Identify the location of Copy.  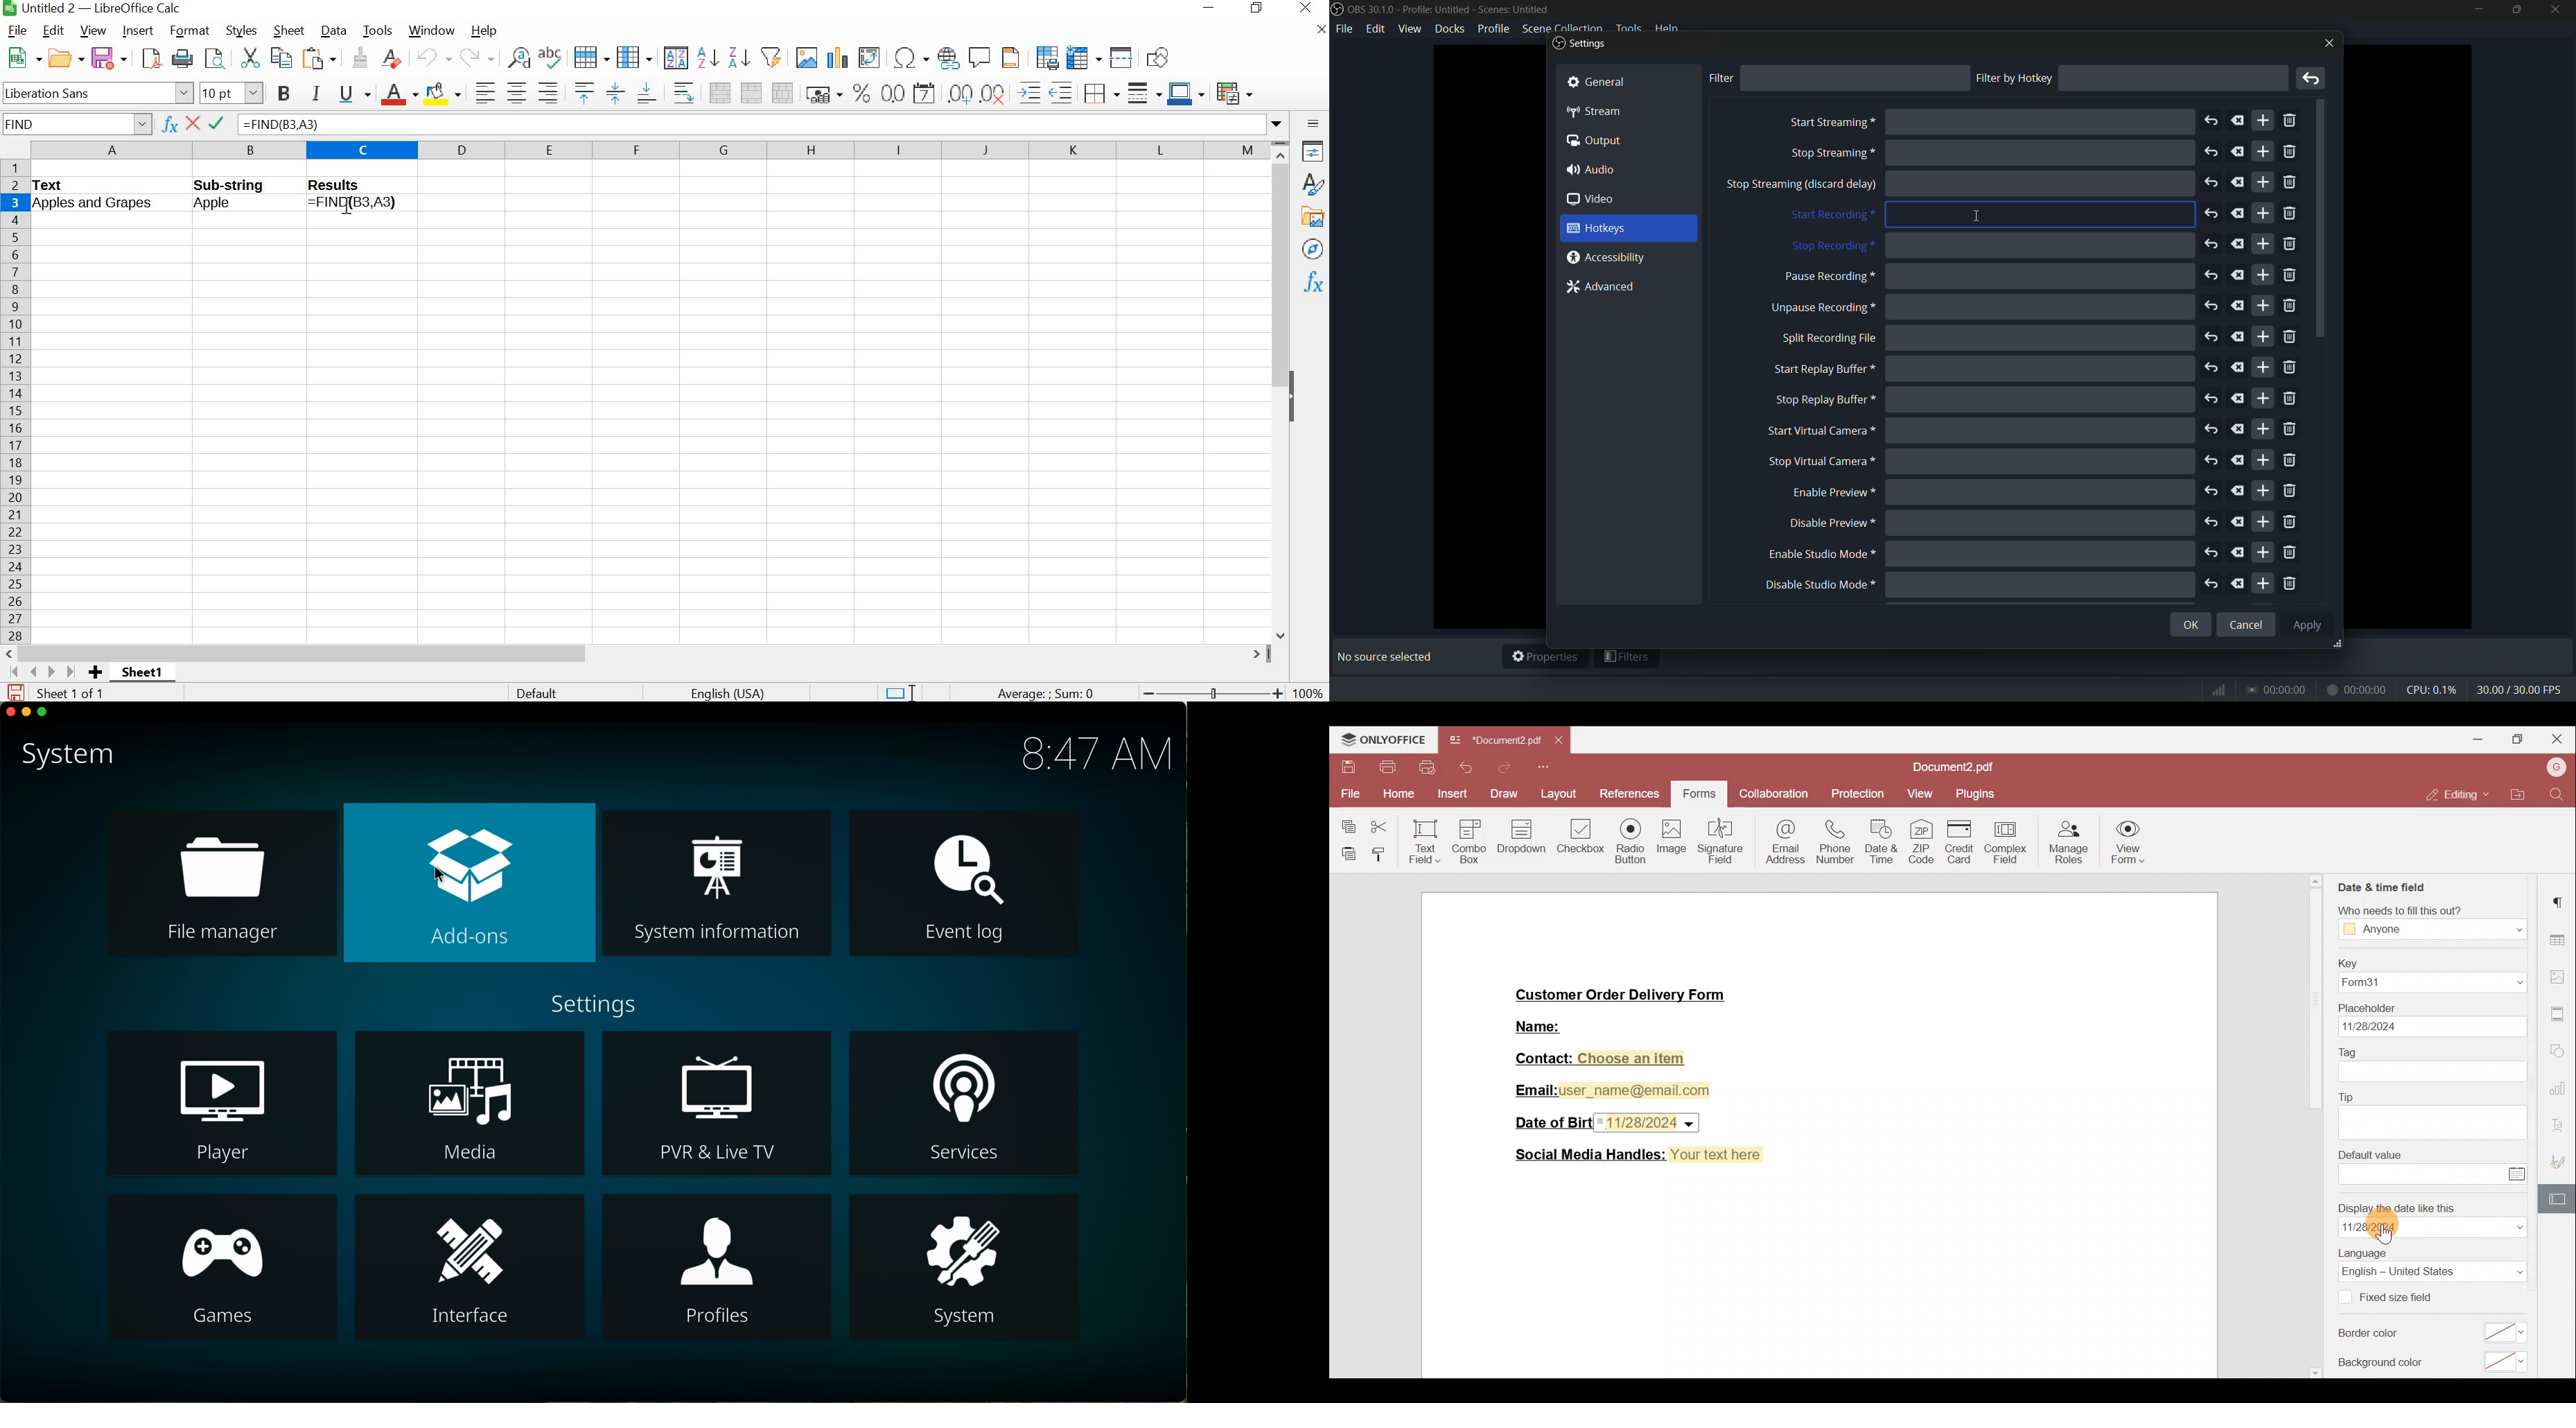
(1345, 824).